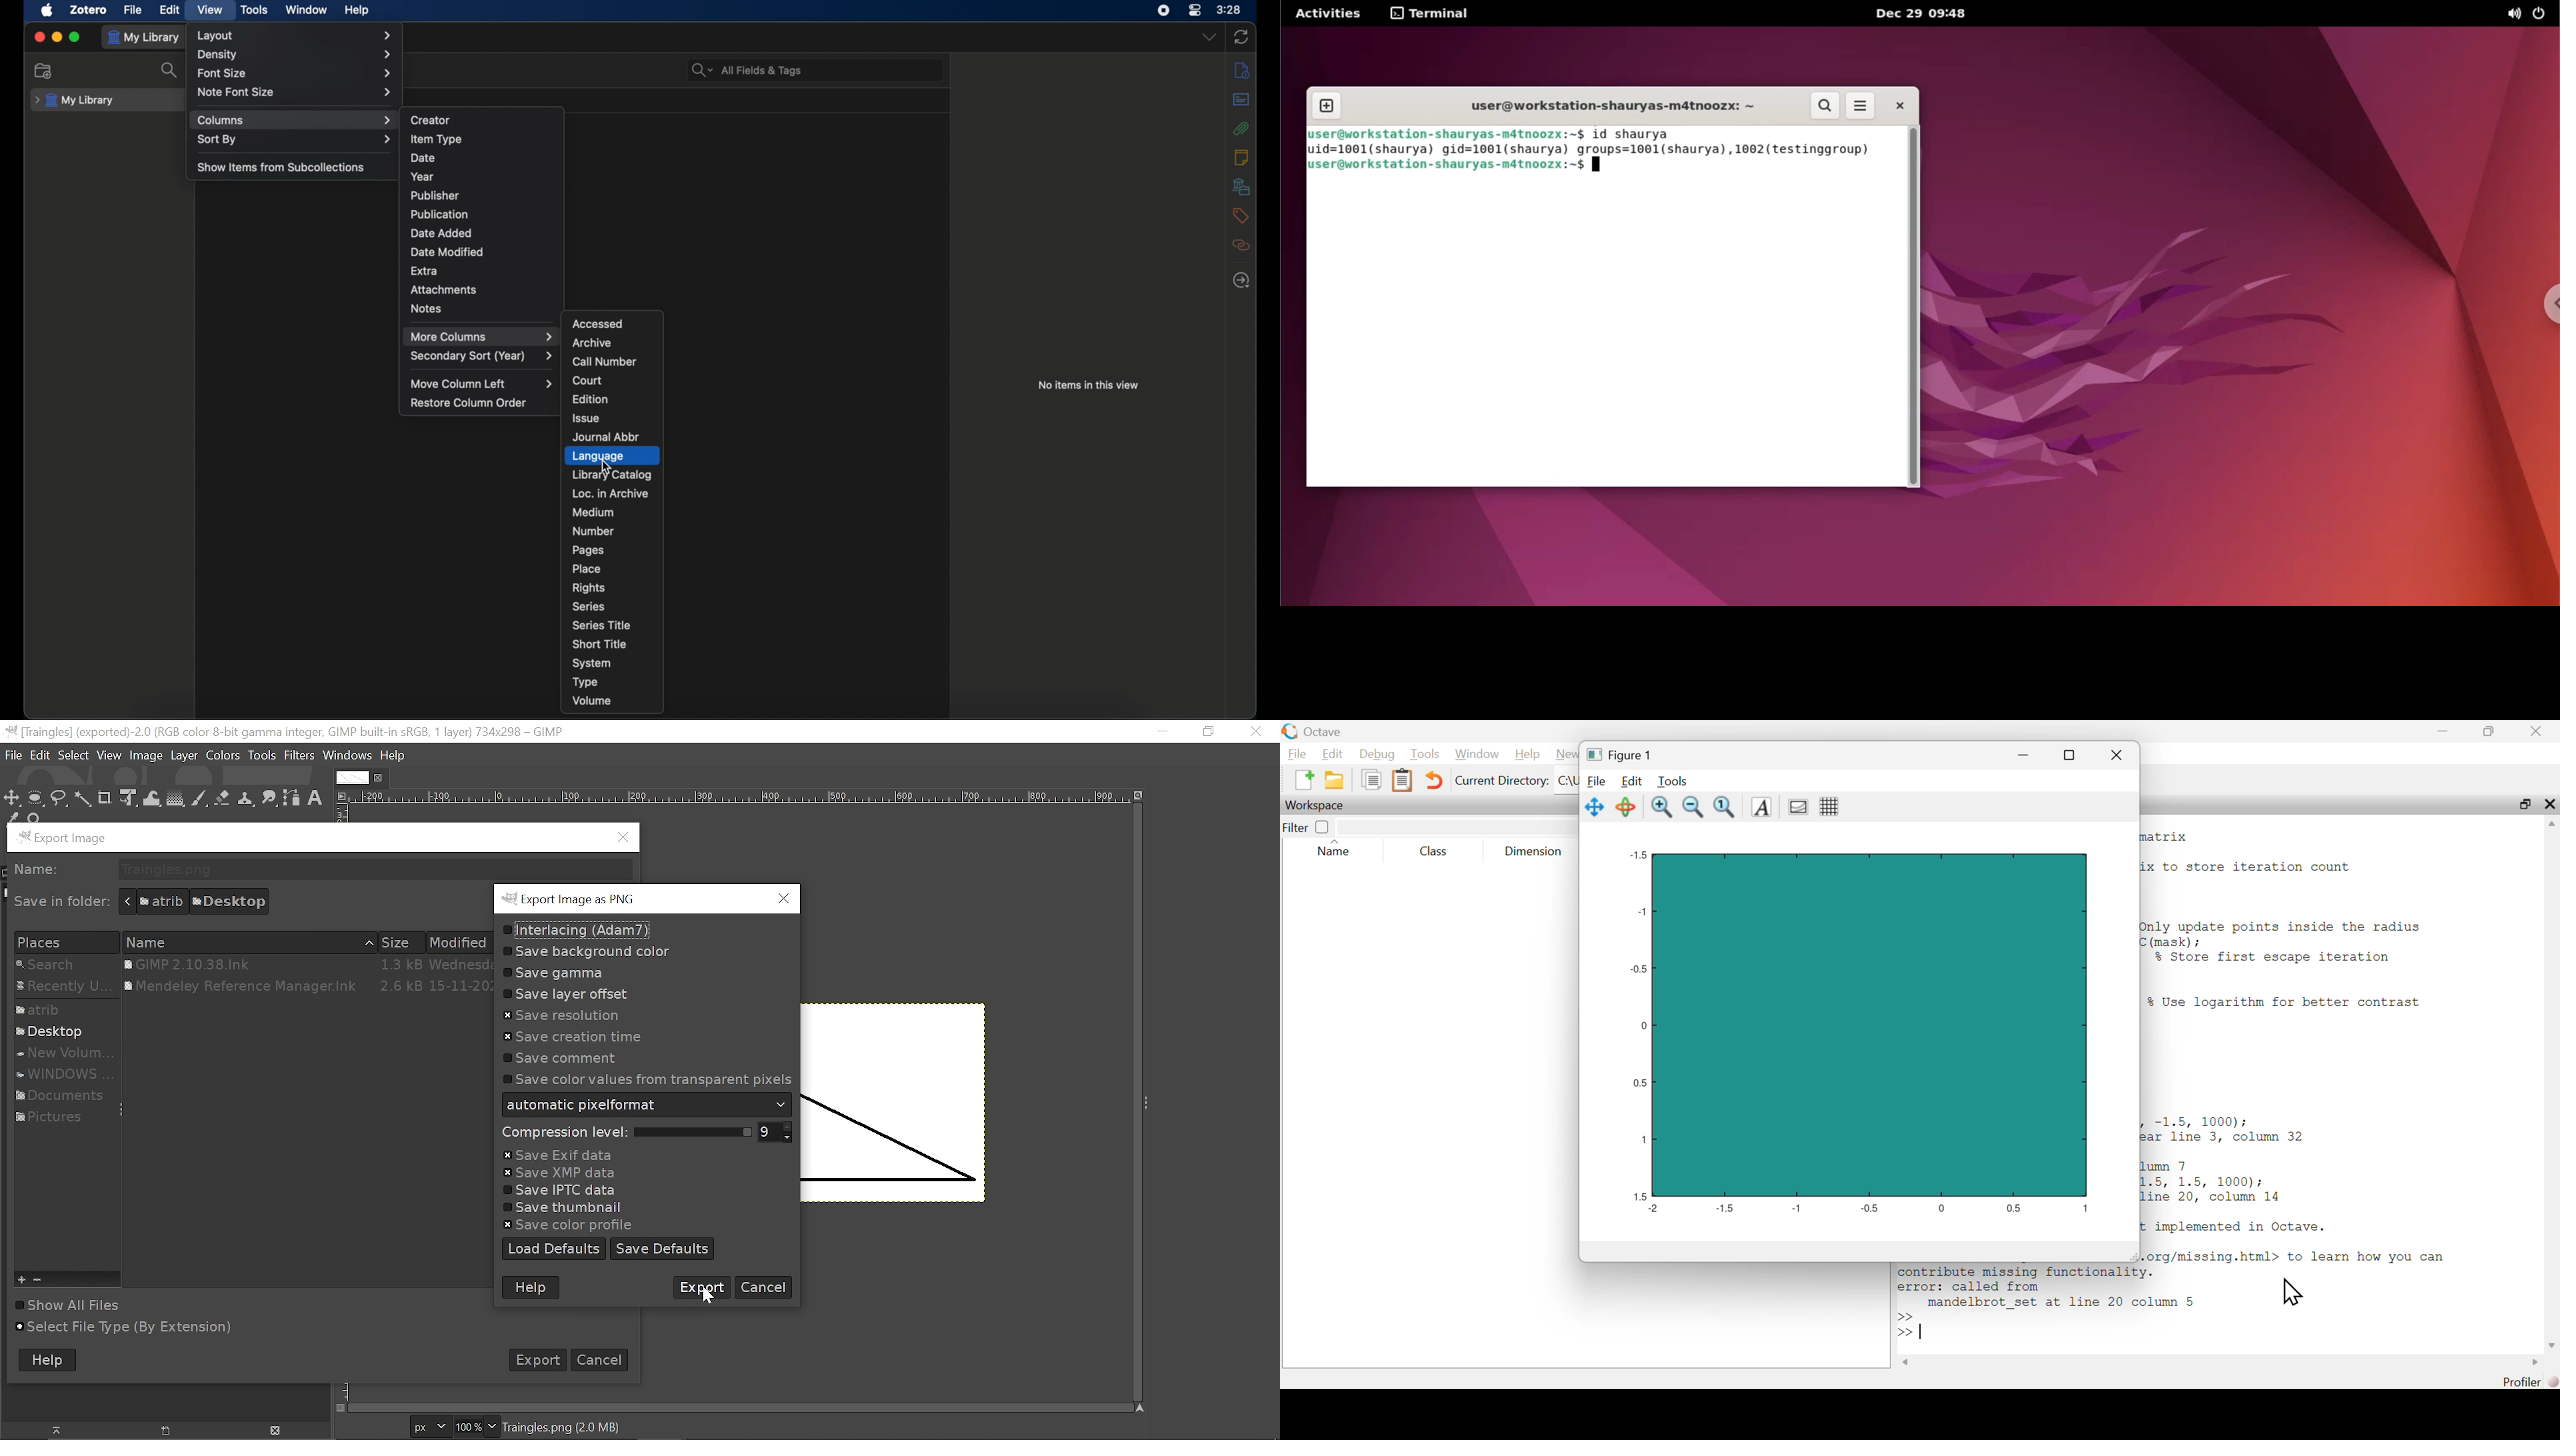 Image resolution: width=2576 pixels, height=1456 pixels. Describe the element at coordinates (74, 756) in the screenshot. I see `Select` at that location.